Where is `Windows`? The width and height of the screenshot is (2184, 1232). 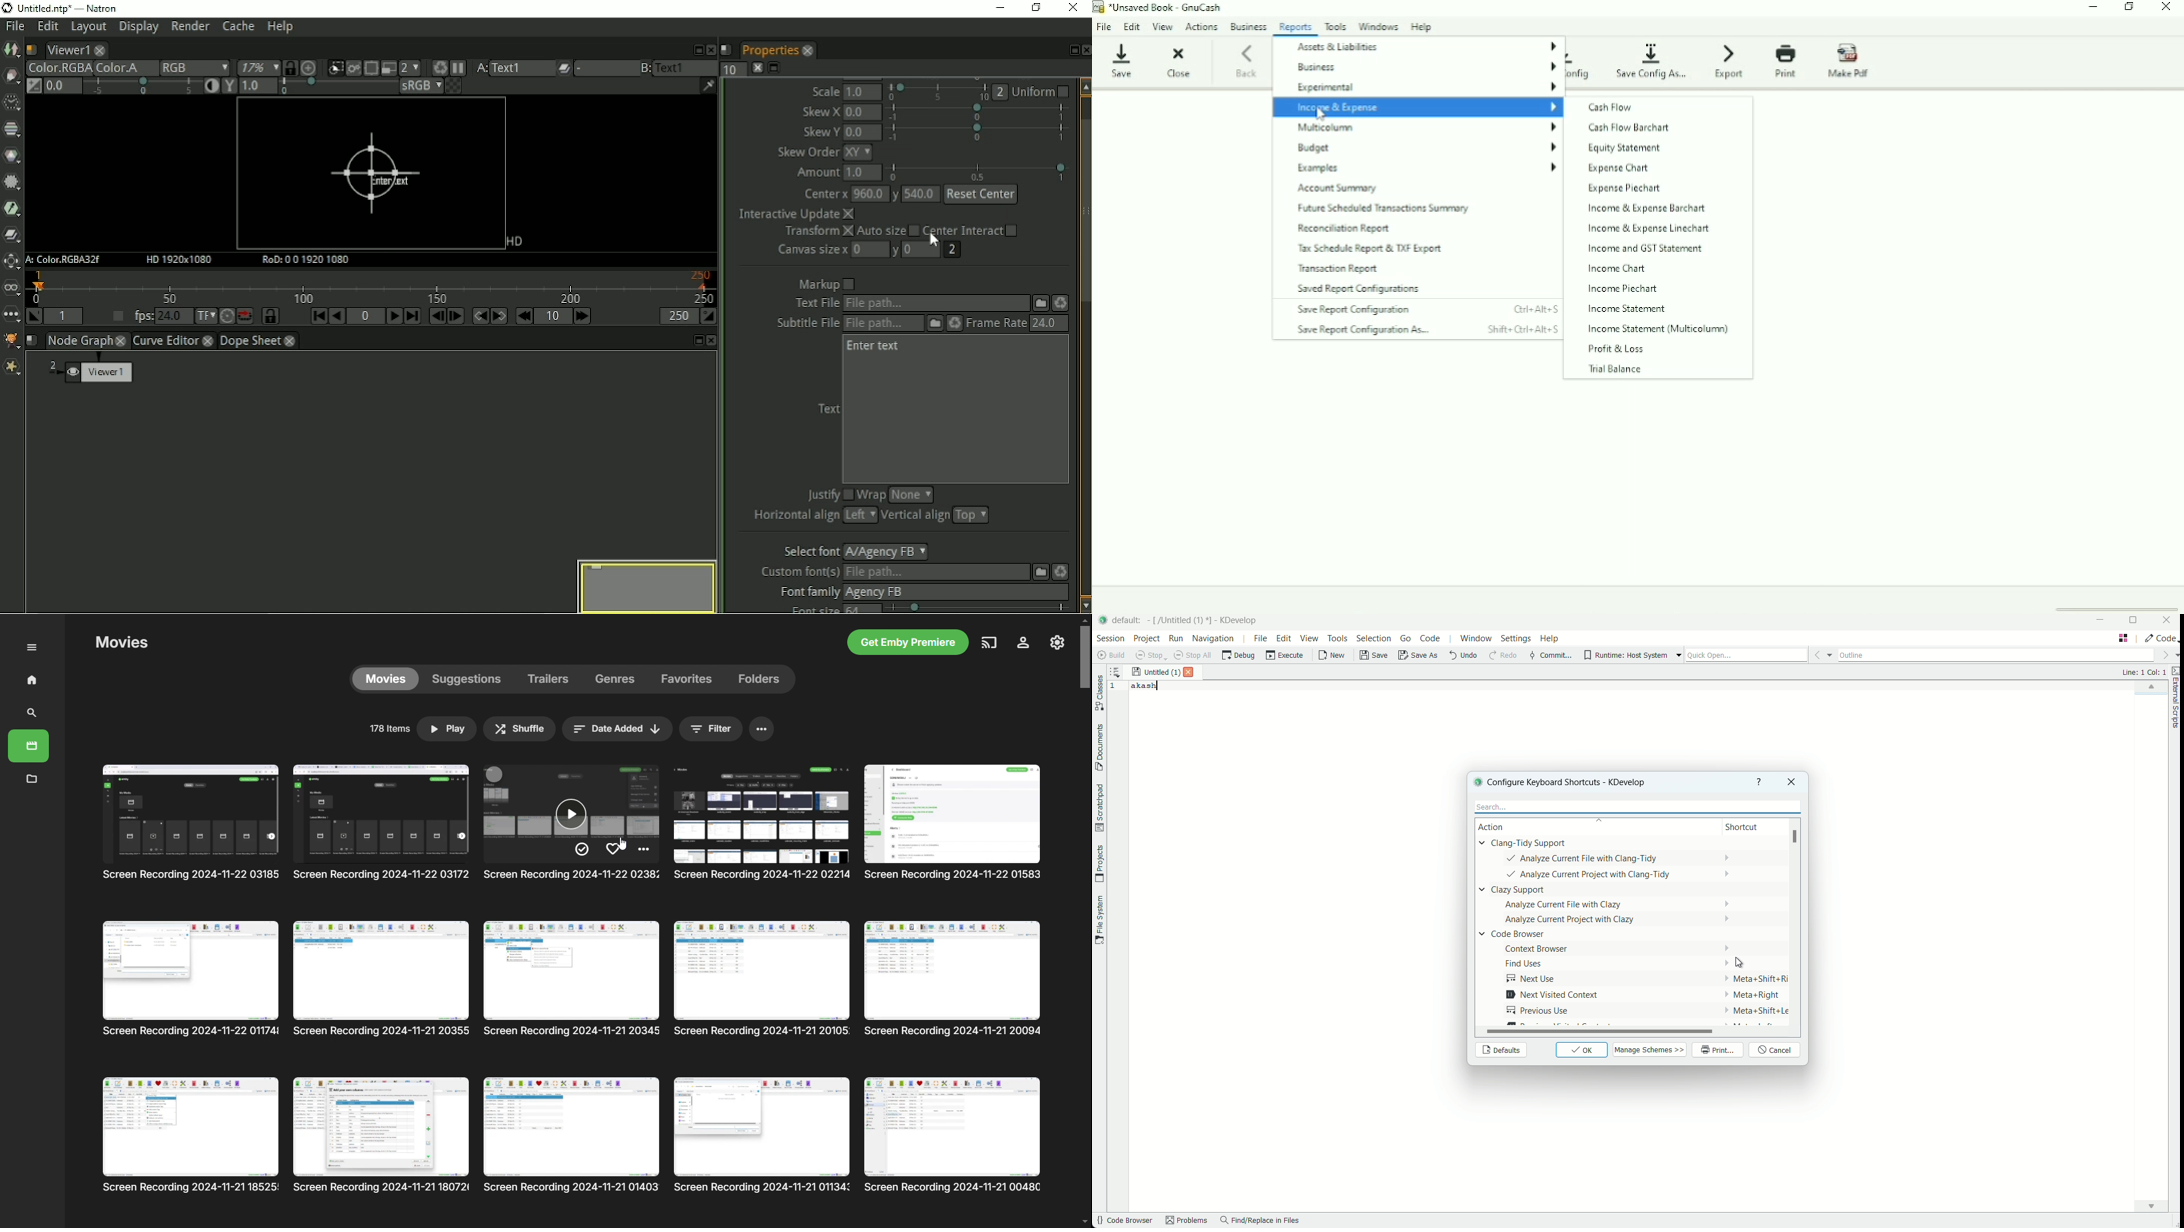
Windows is located at coordinates (1380, 25).